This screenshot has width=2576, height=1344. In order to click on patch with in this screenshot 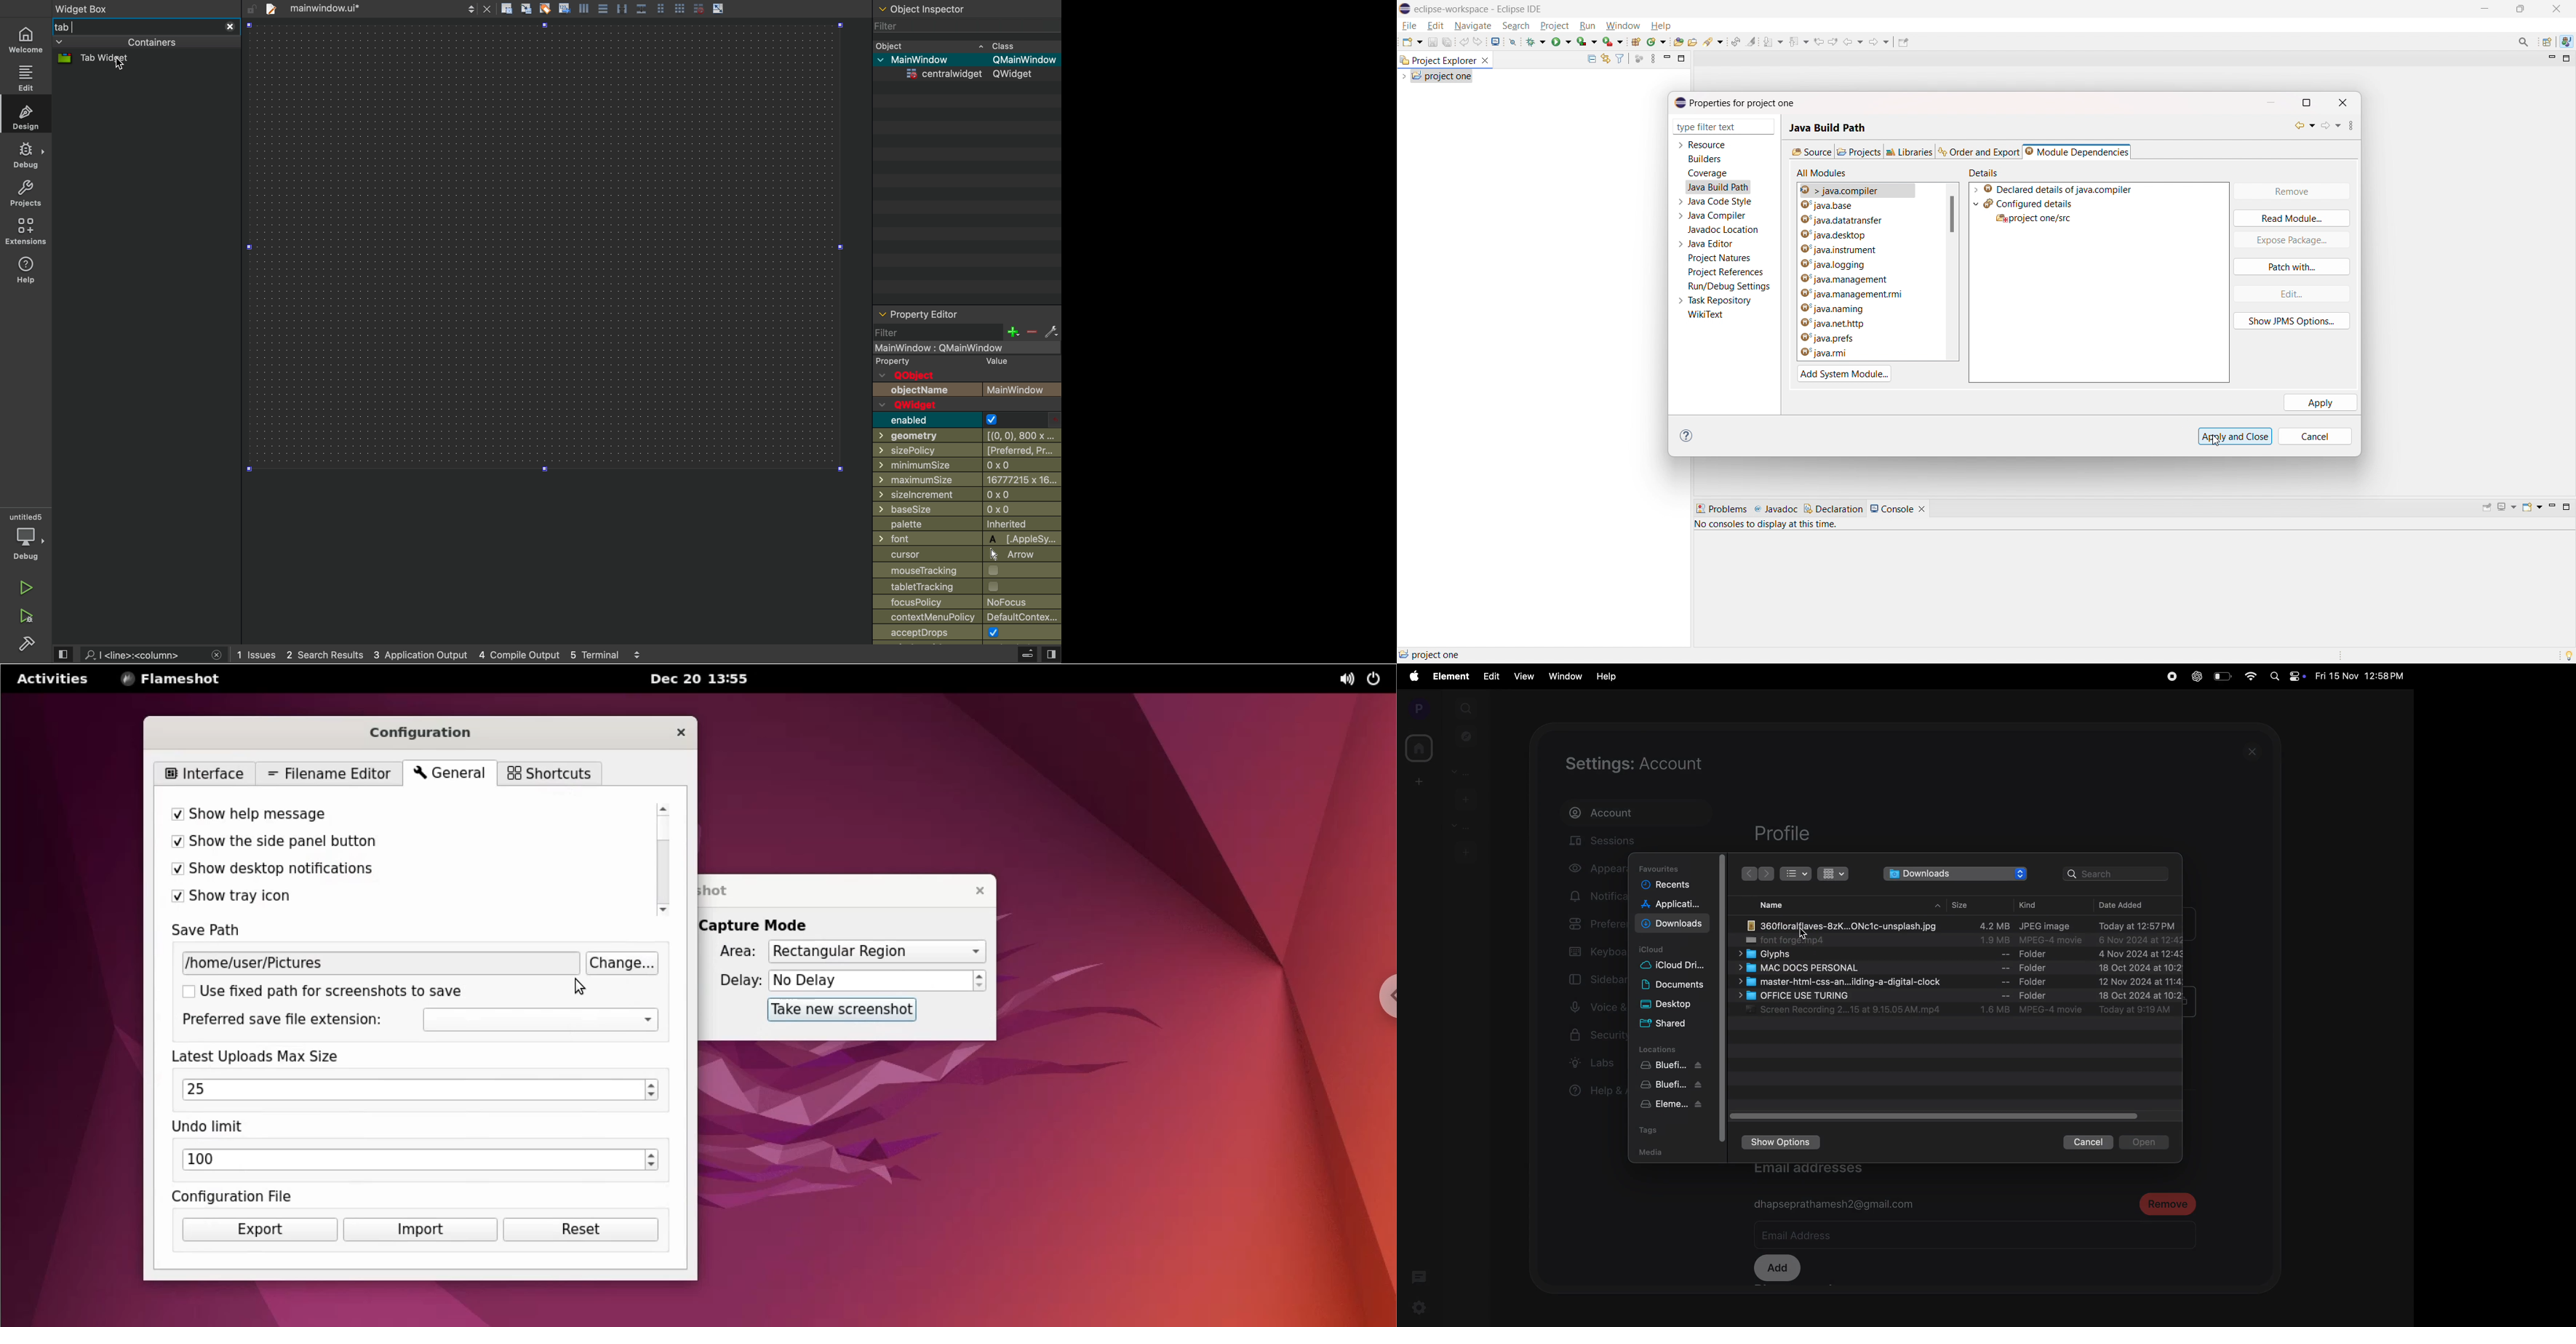, I will do `click(2292, 267)`.